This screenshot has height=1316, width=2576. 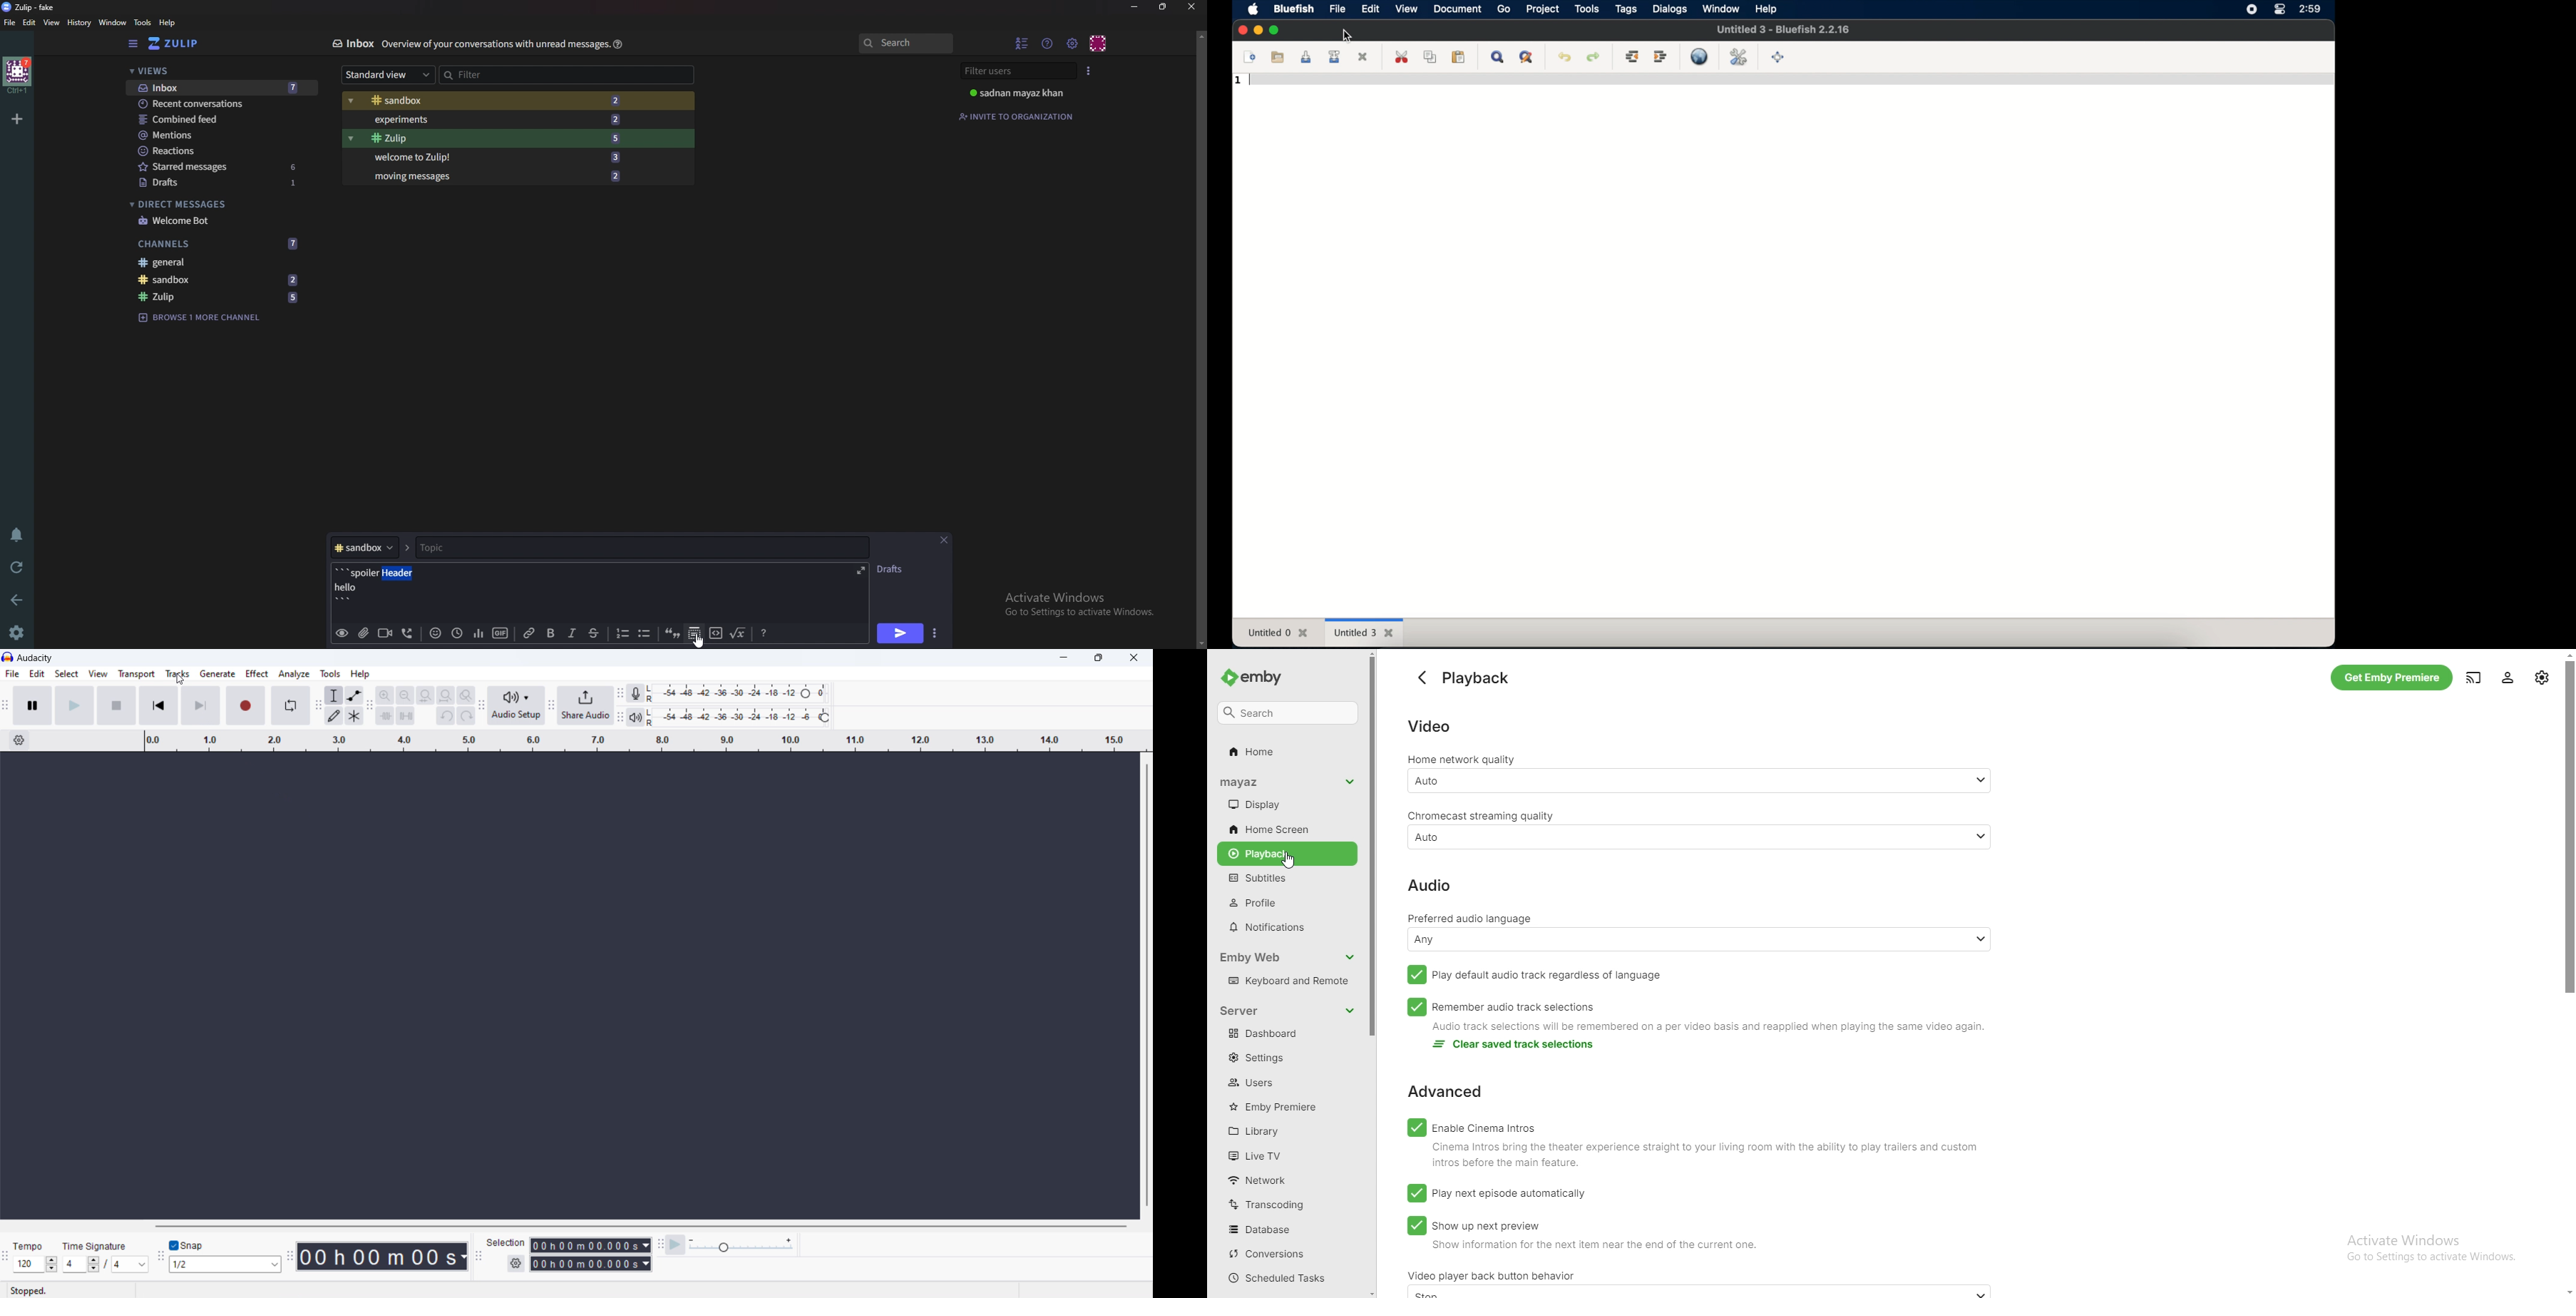 What do you see at coordinates (1348, 36) in the screenshot?
I see `cursor` at bounding box center [1348, 36].